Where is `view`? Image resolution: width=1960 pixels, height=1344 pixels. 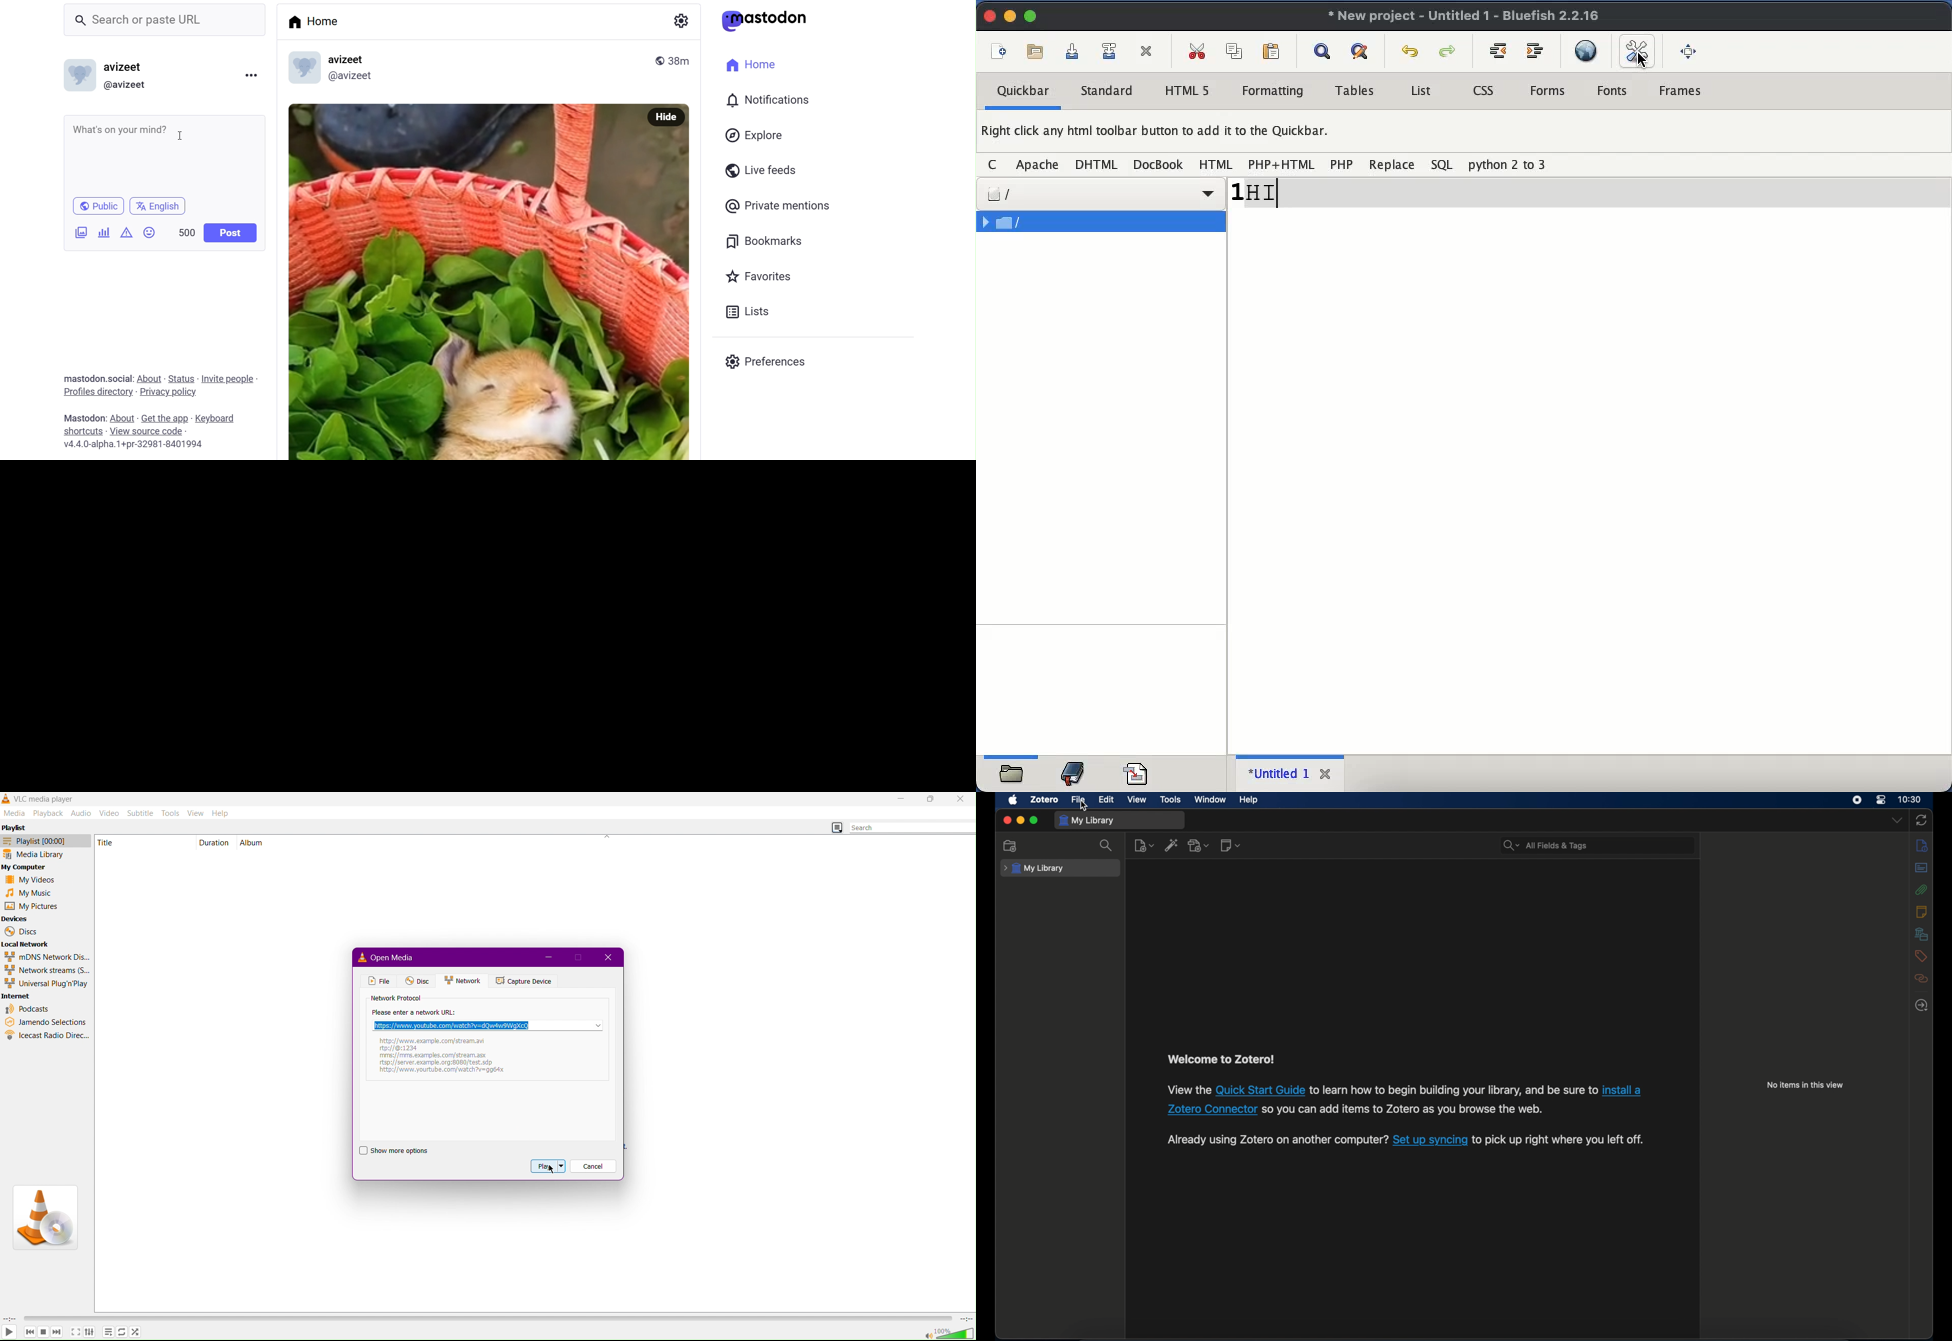
view is located at coordinates (1138, 800).